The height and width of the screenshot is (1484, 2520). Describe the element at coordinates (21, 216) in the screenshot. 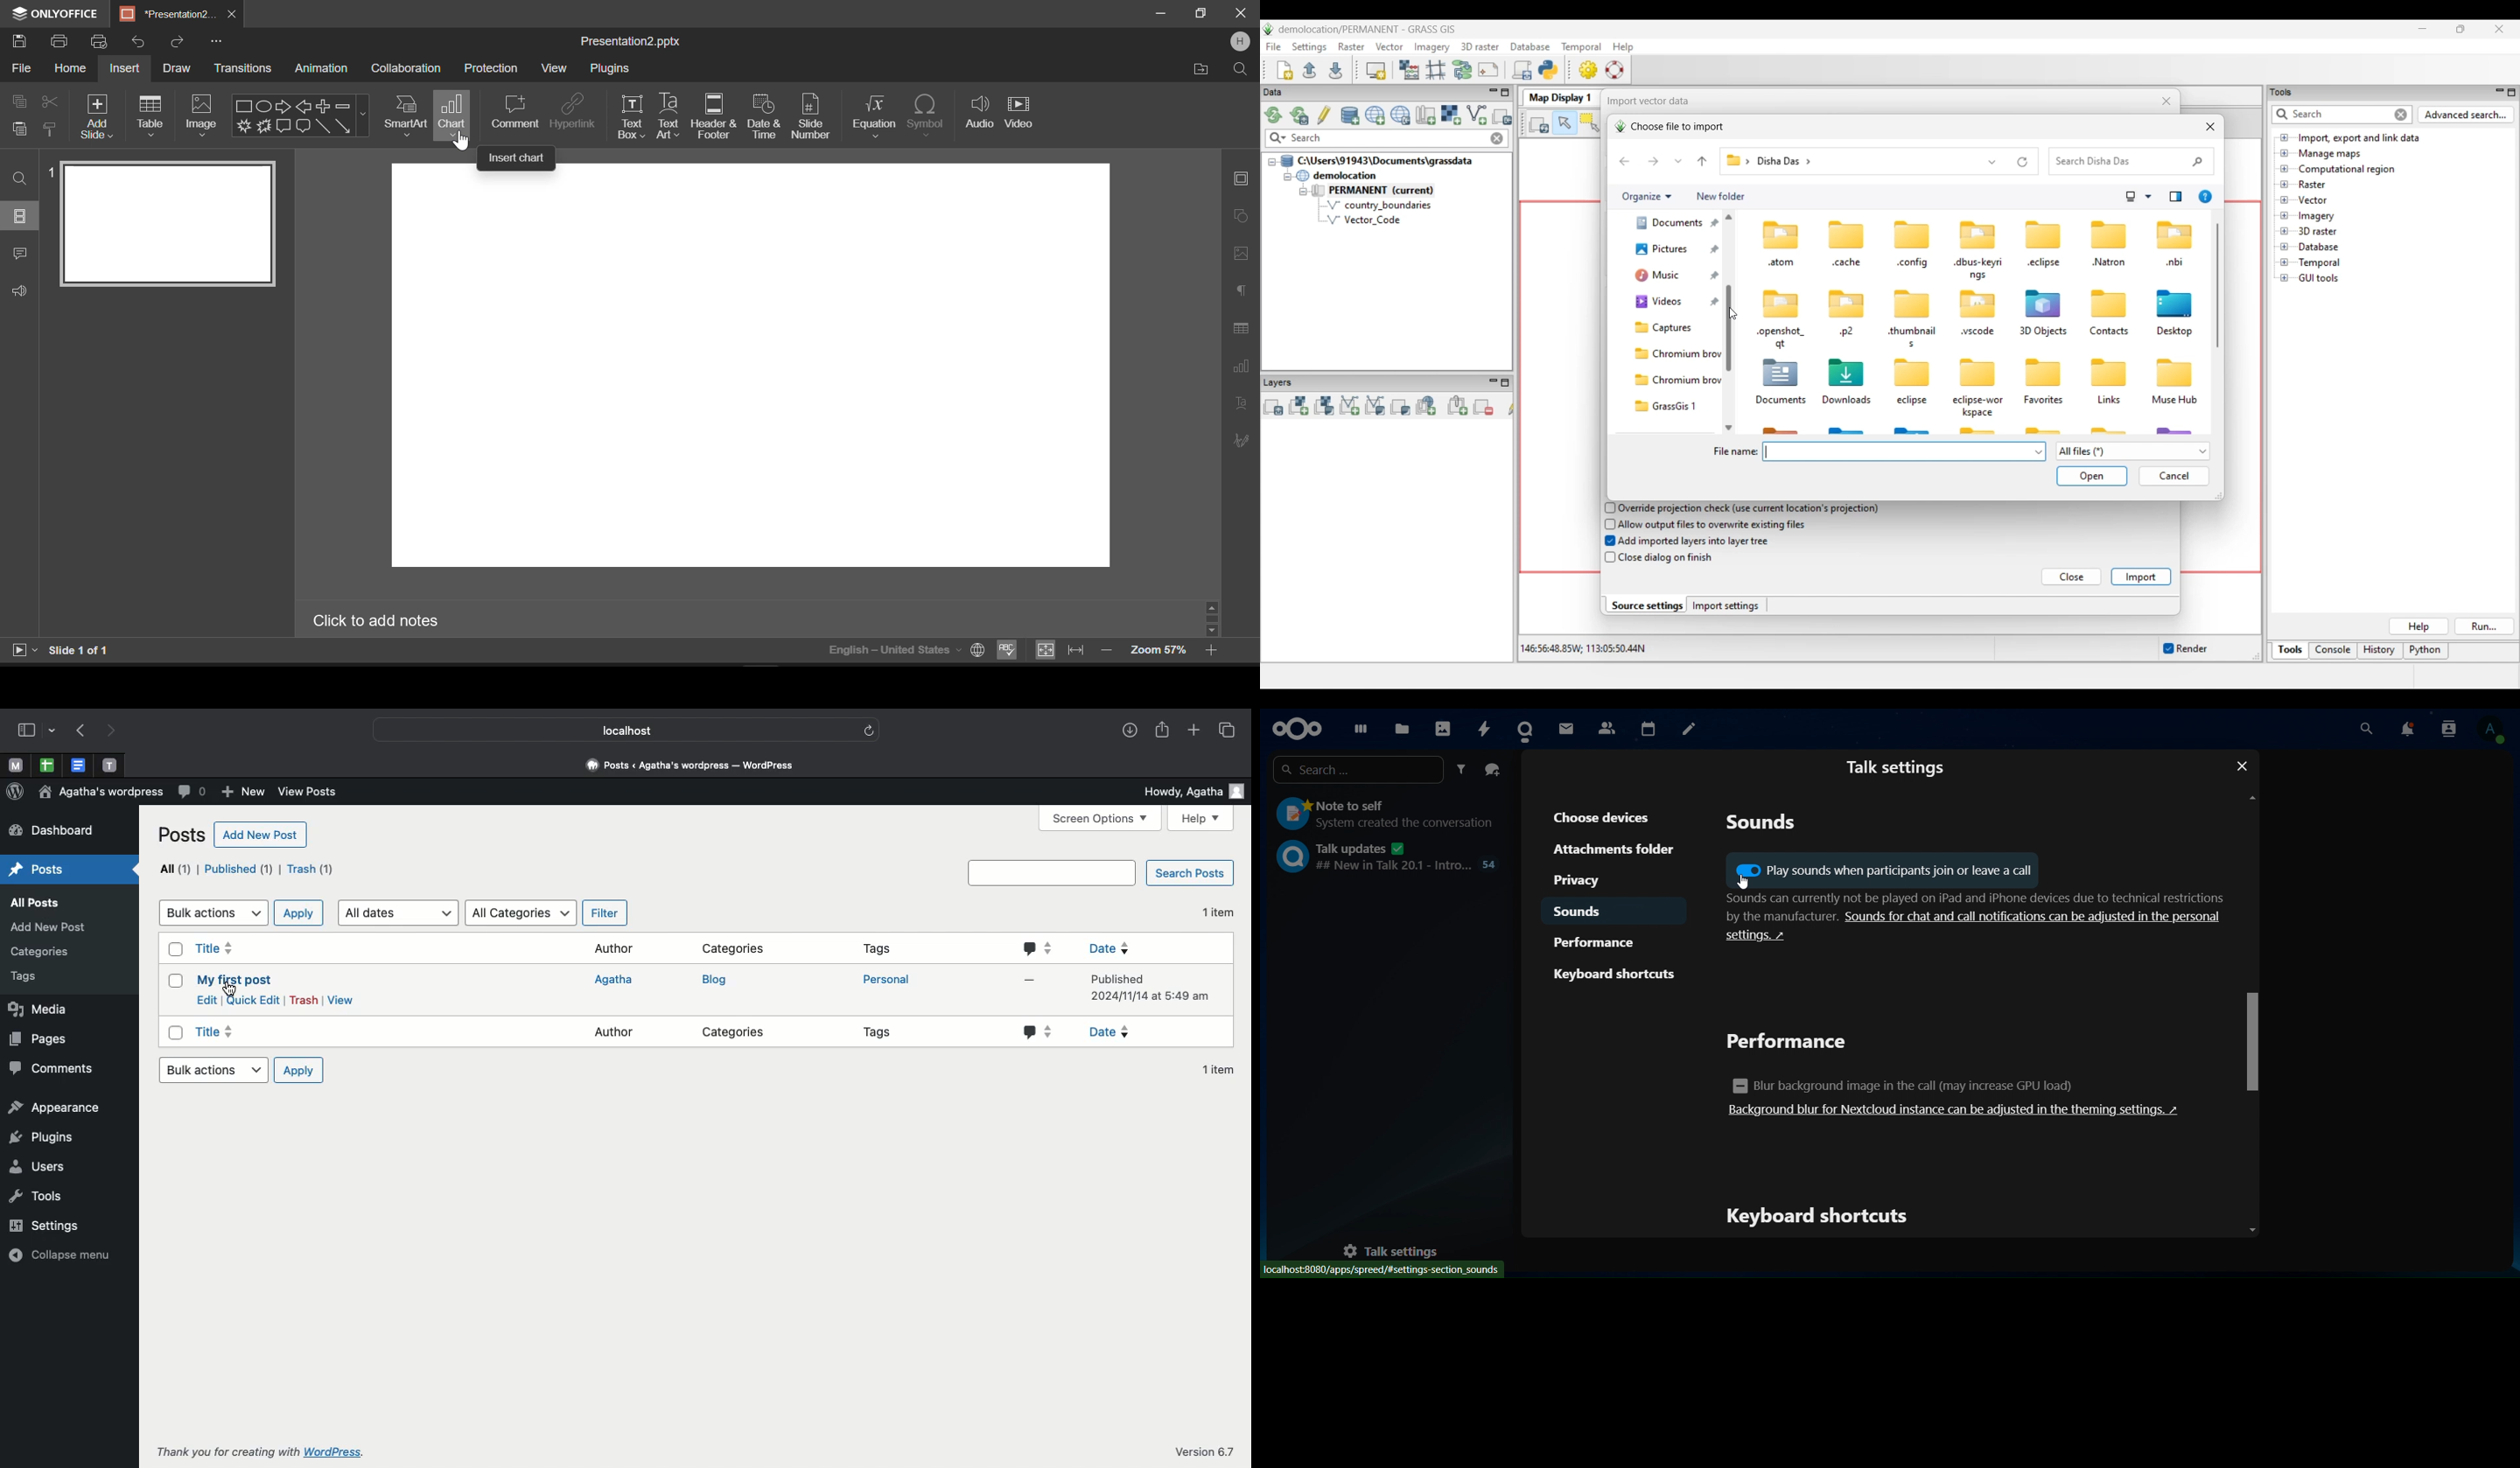

I see `Slides` at that location.